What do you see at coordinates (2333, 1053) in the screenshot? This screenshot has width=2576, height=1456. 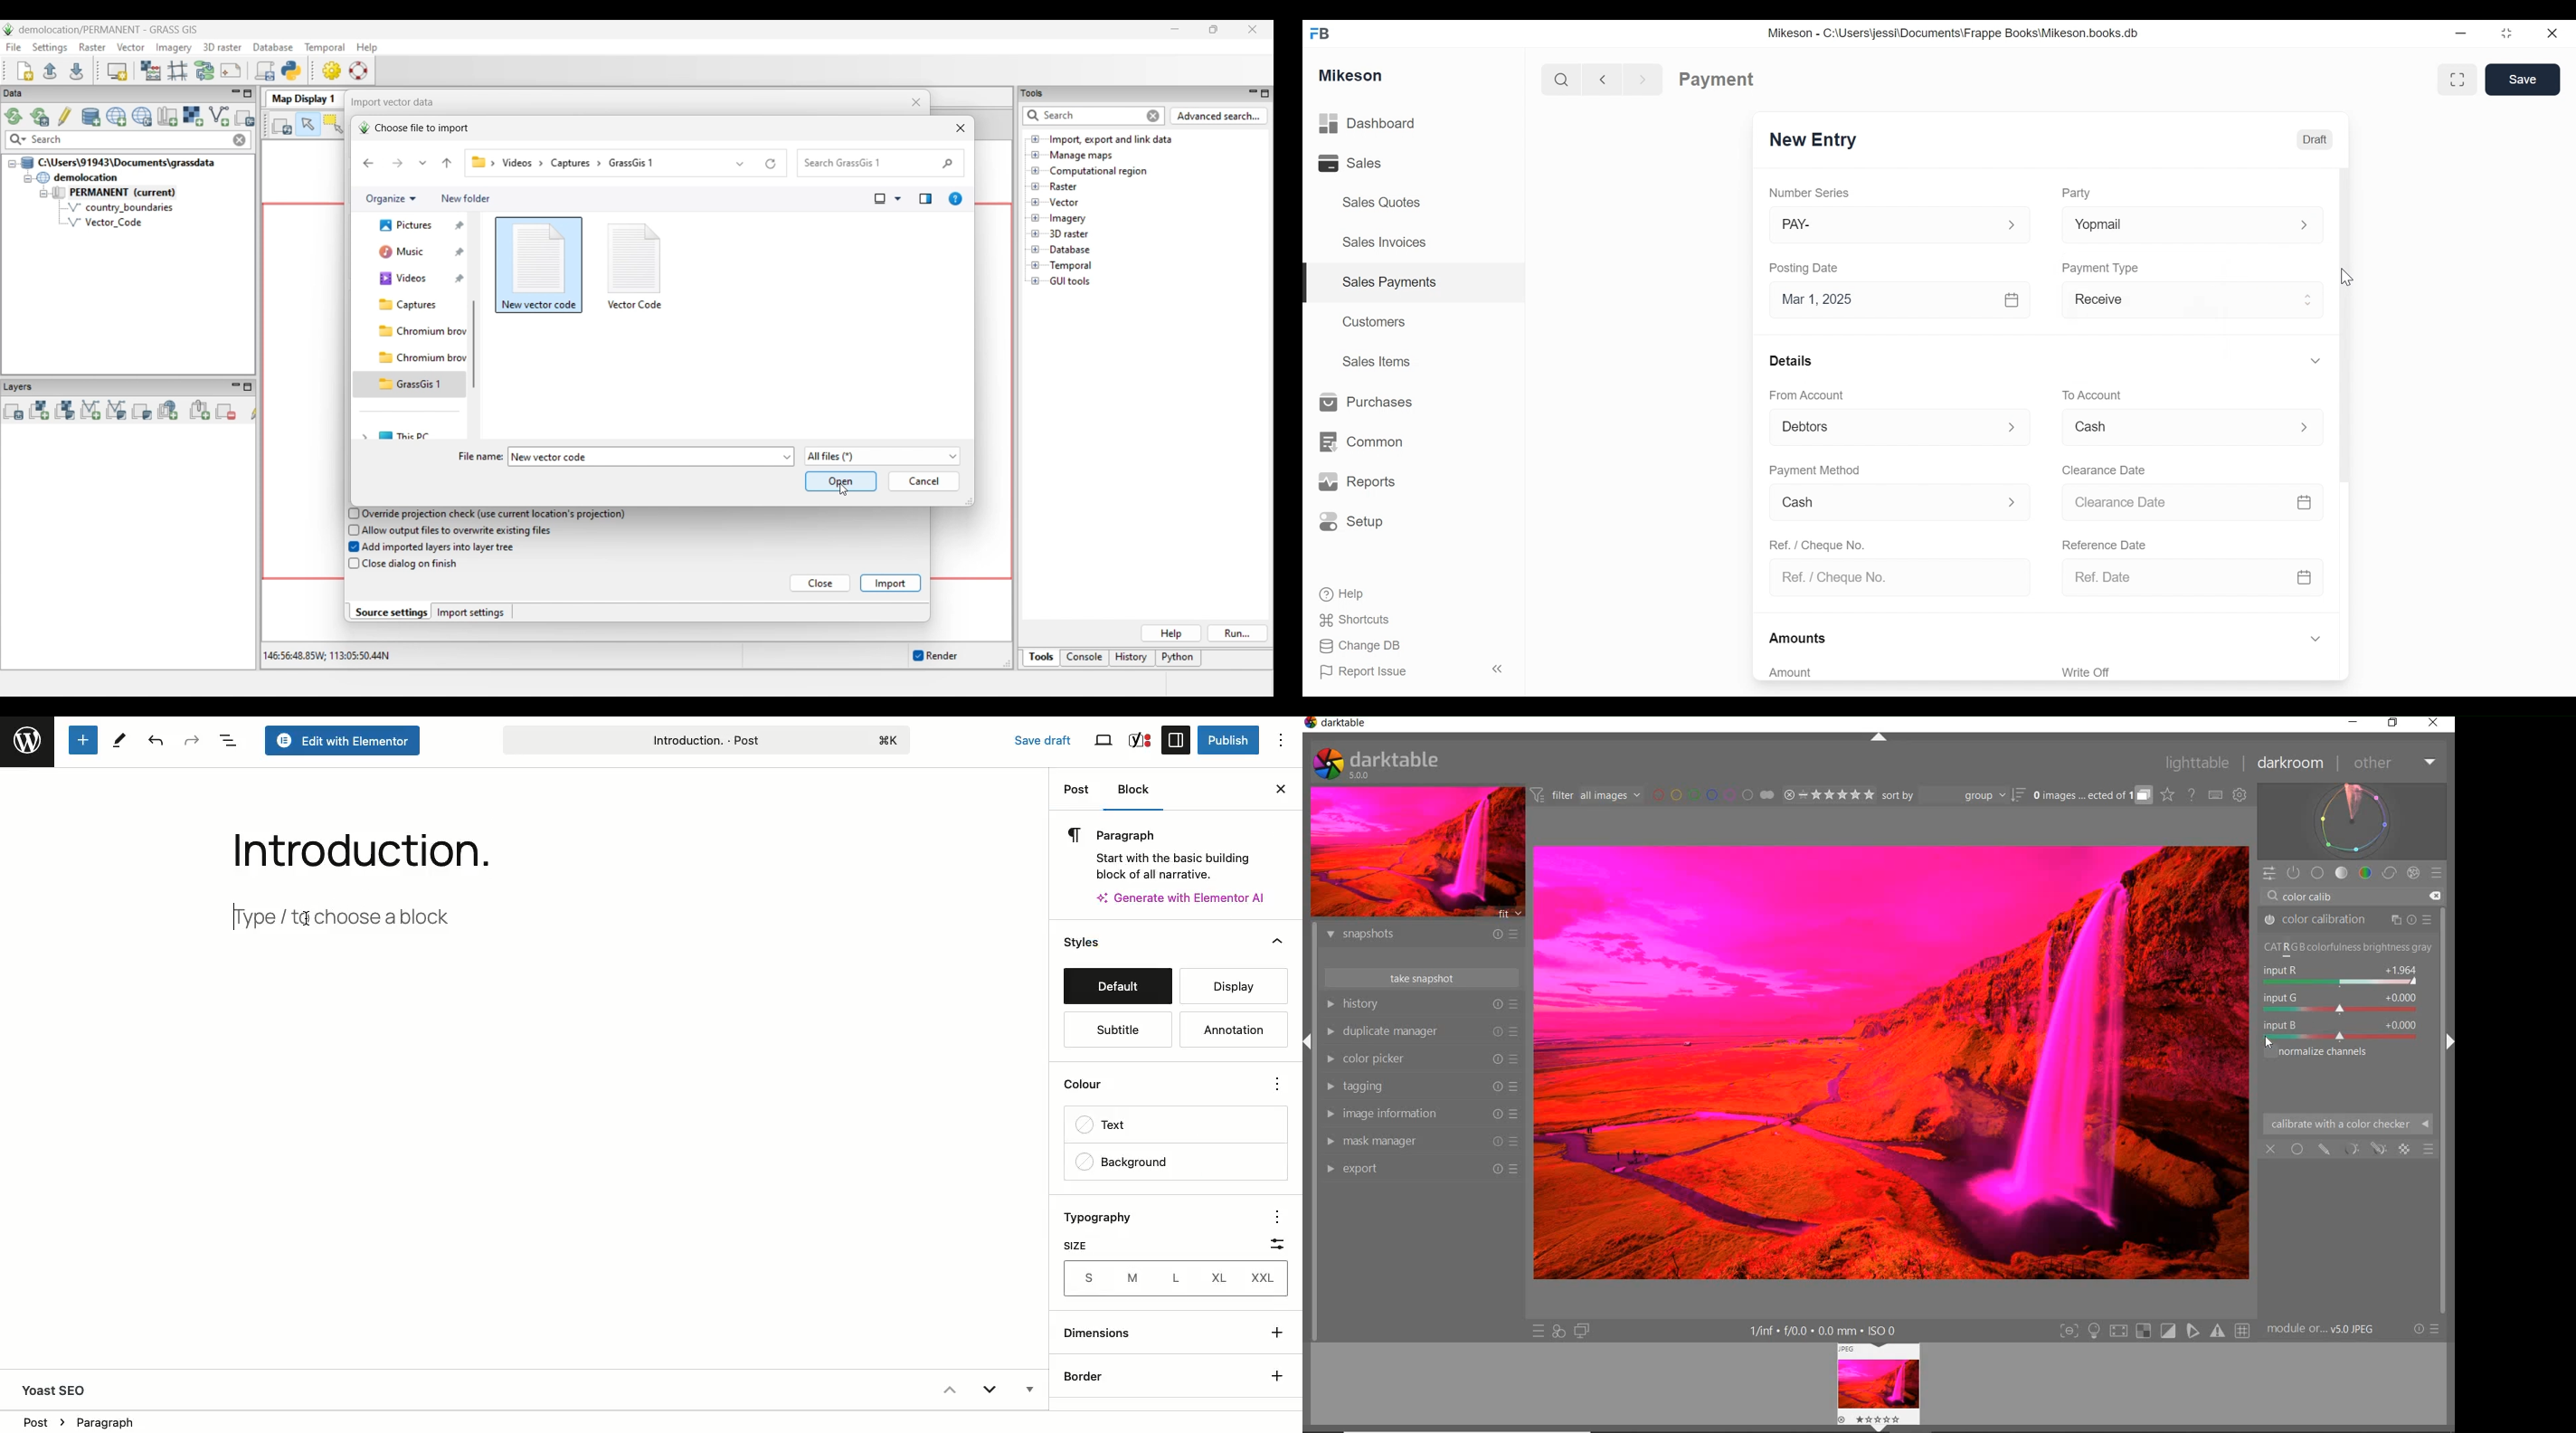 I see `NORMALIZE CHANNELS` at bounding box center [2333, 1053].